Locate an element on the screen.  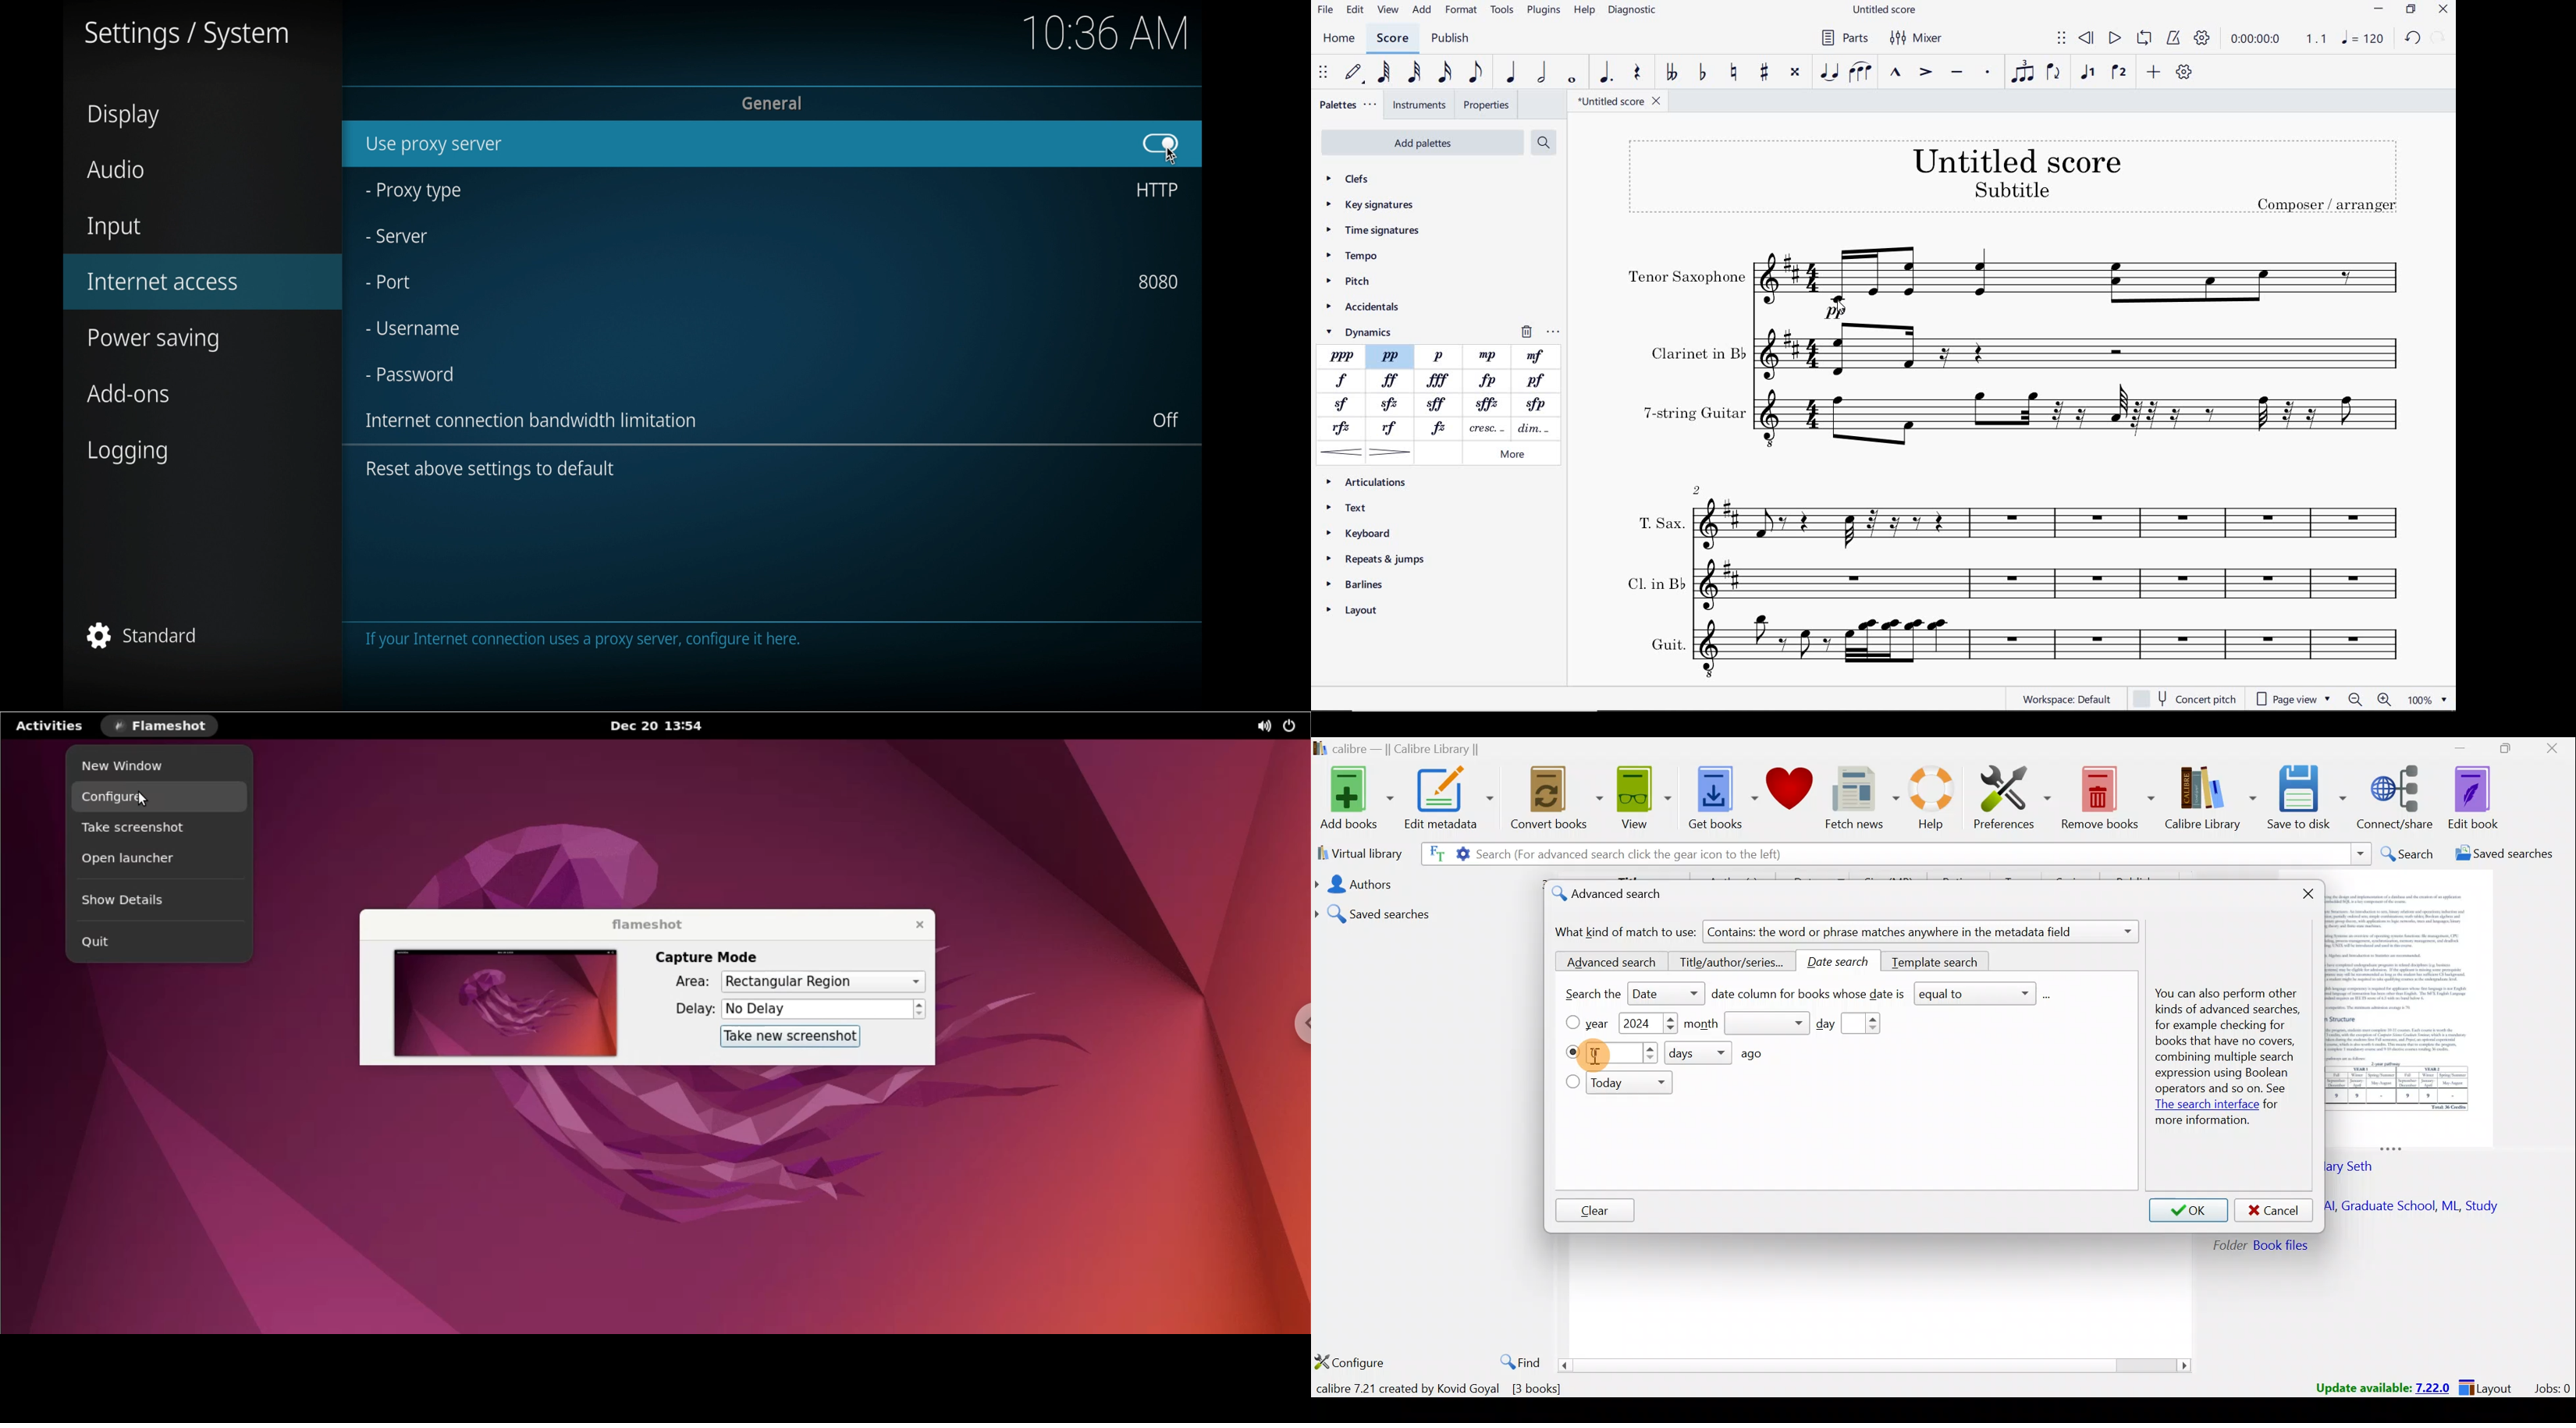
concert pitch is located at coordinates (2184, 697).